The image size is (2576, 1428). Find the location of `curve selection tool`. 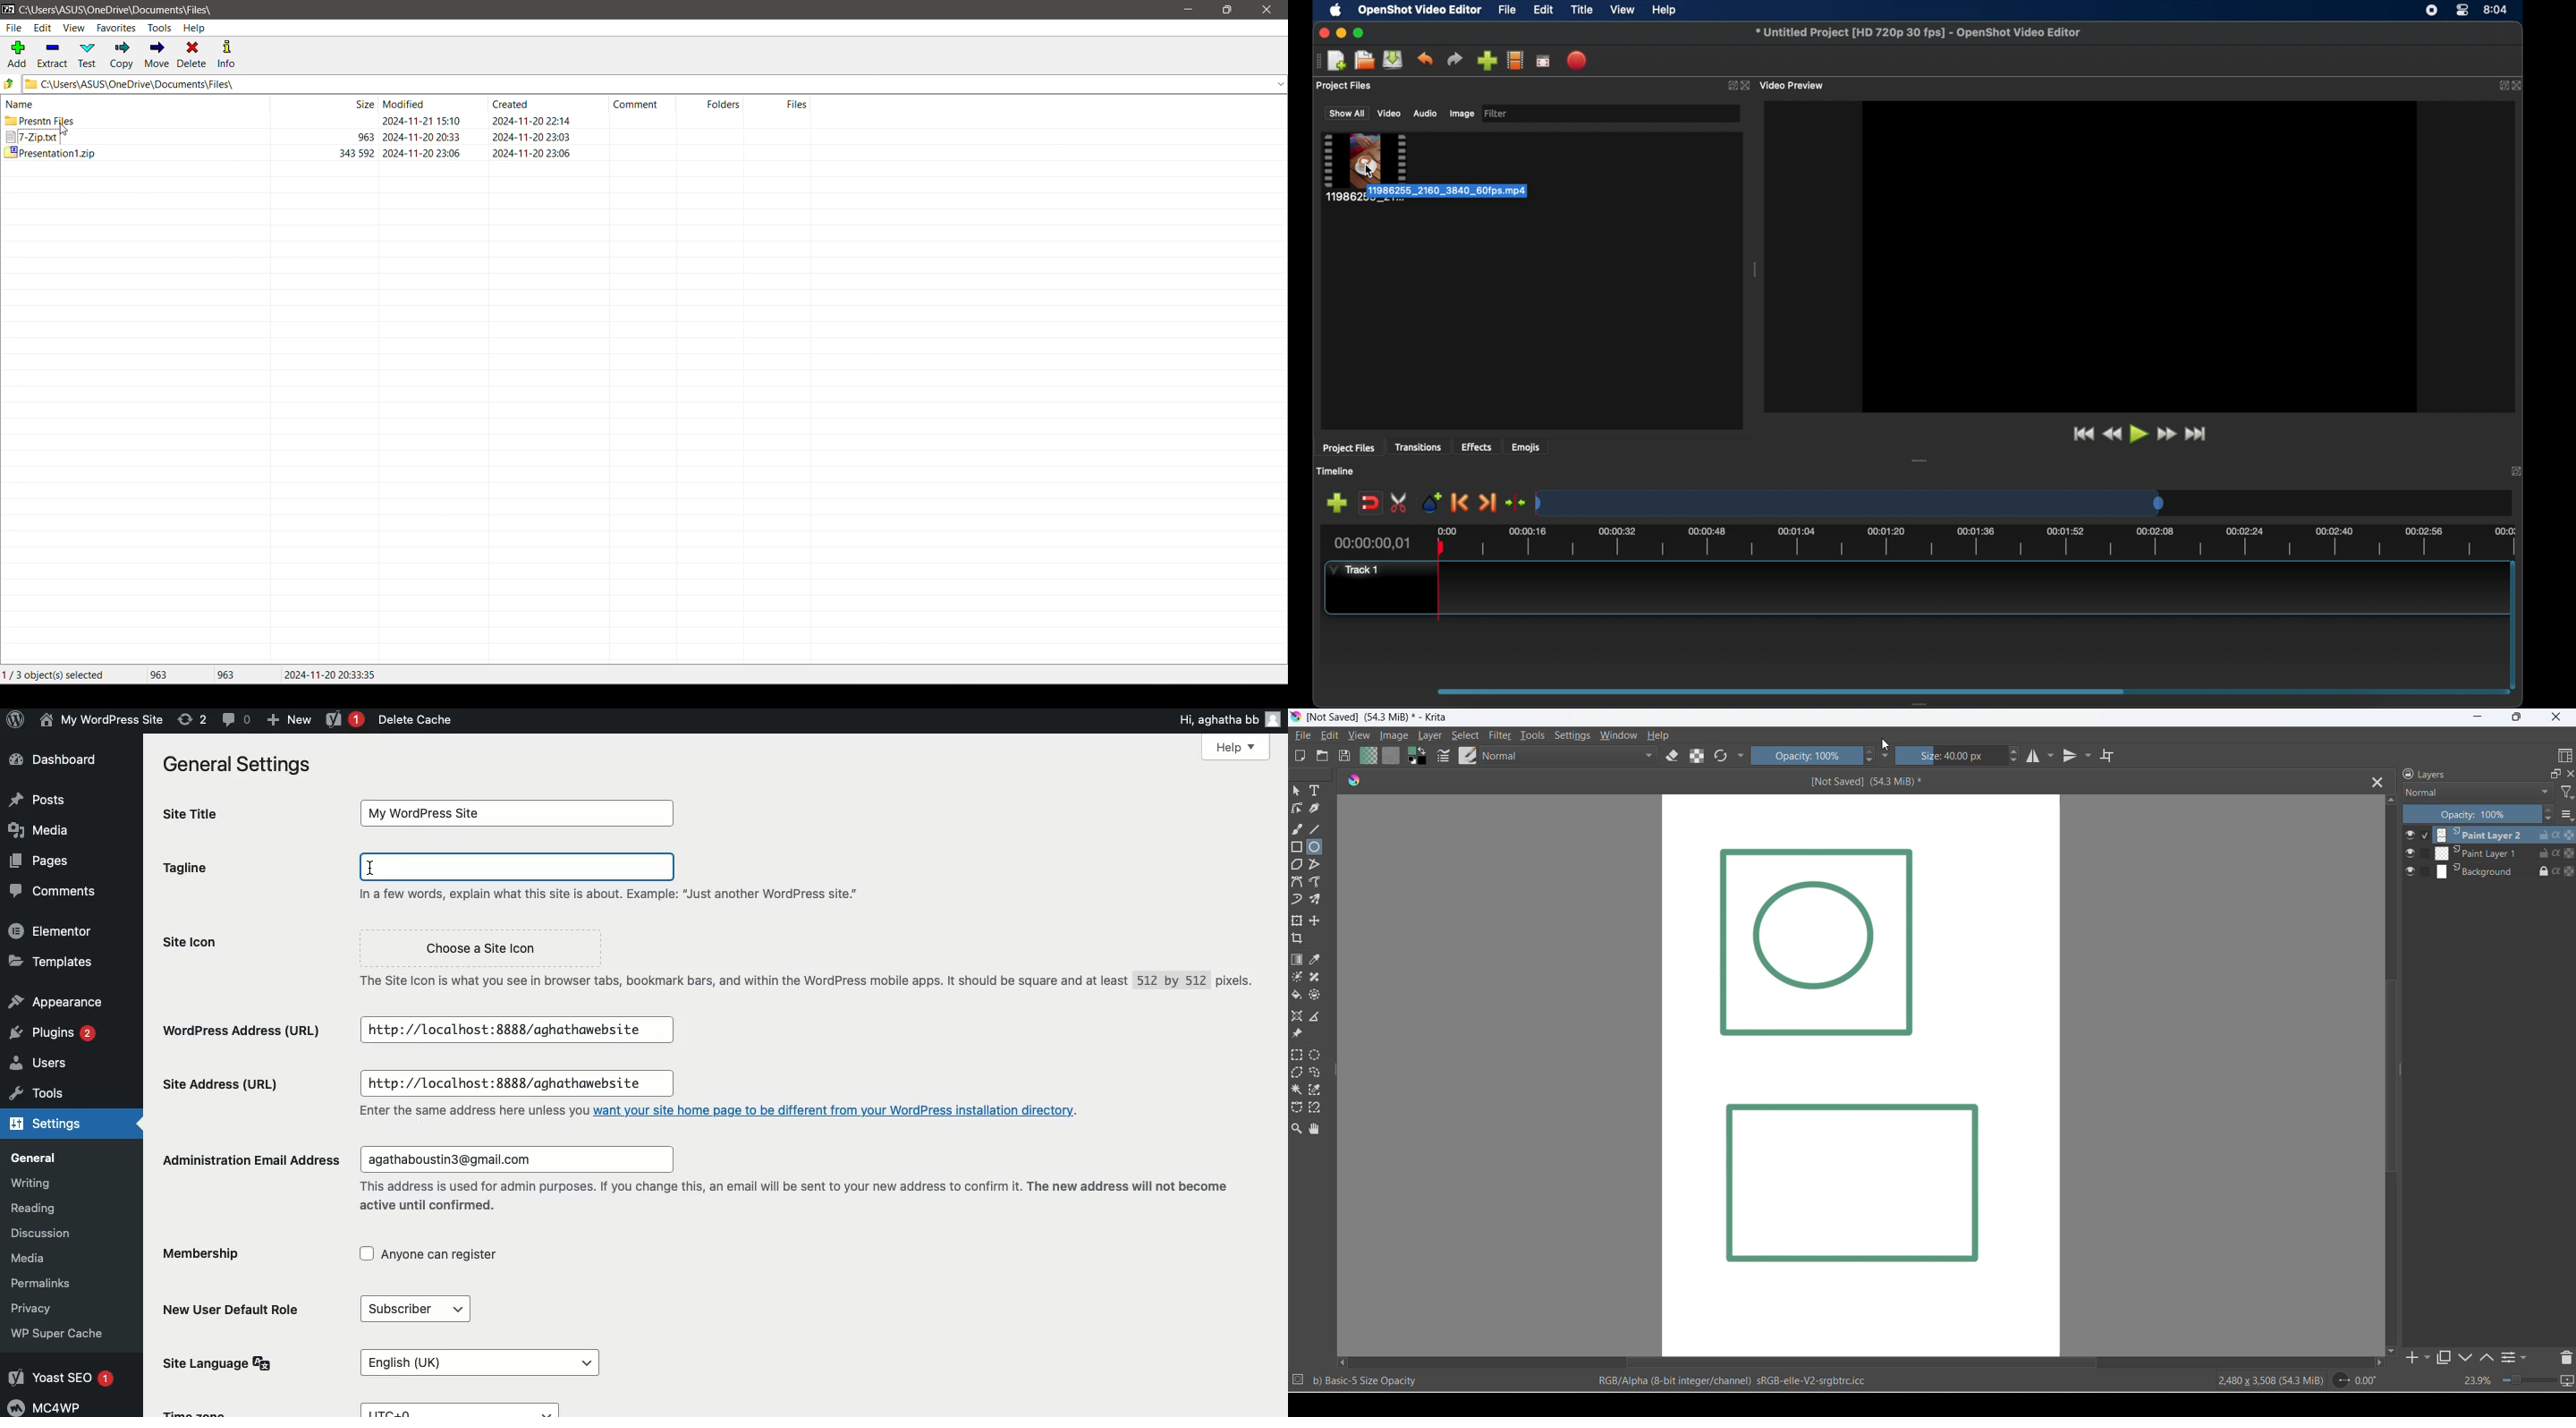

curve selection tool is located at coordinates (1319, 1075).